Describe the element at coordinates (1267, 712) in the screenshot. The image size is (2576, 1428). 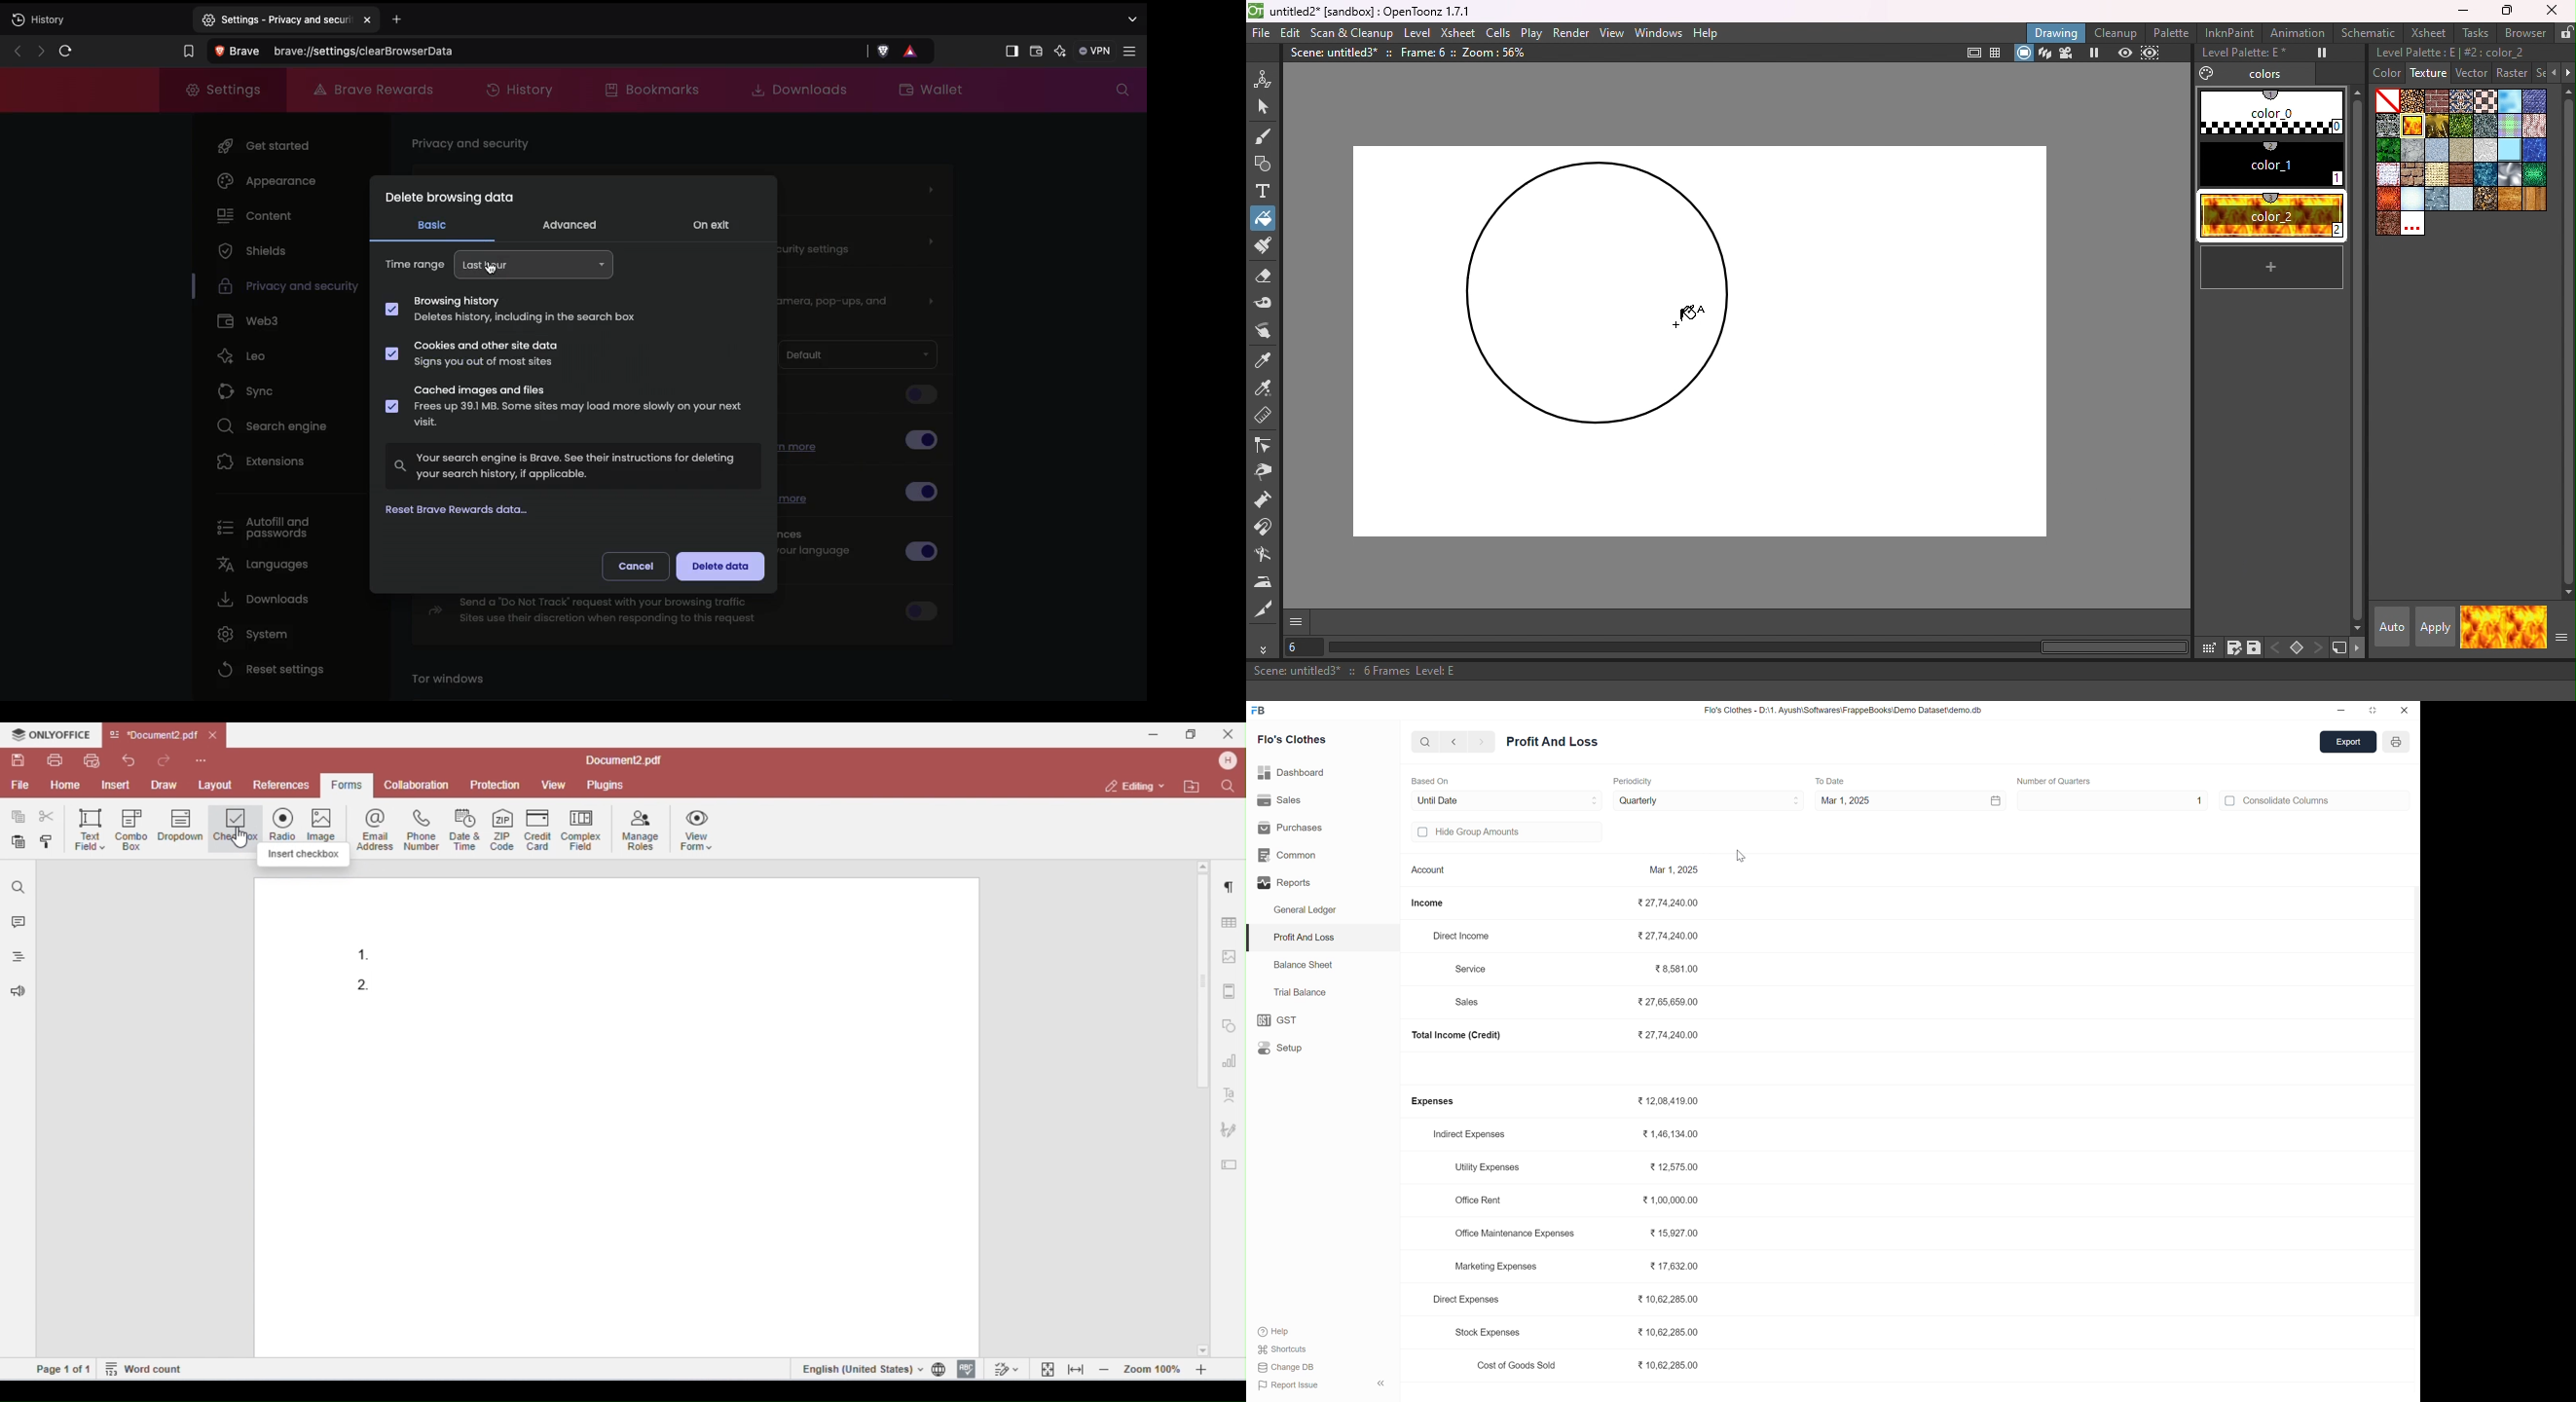
I see `FB` at that location.